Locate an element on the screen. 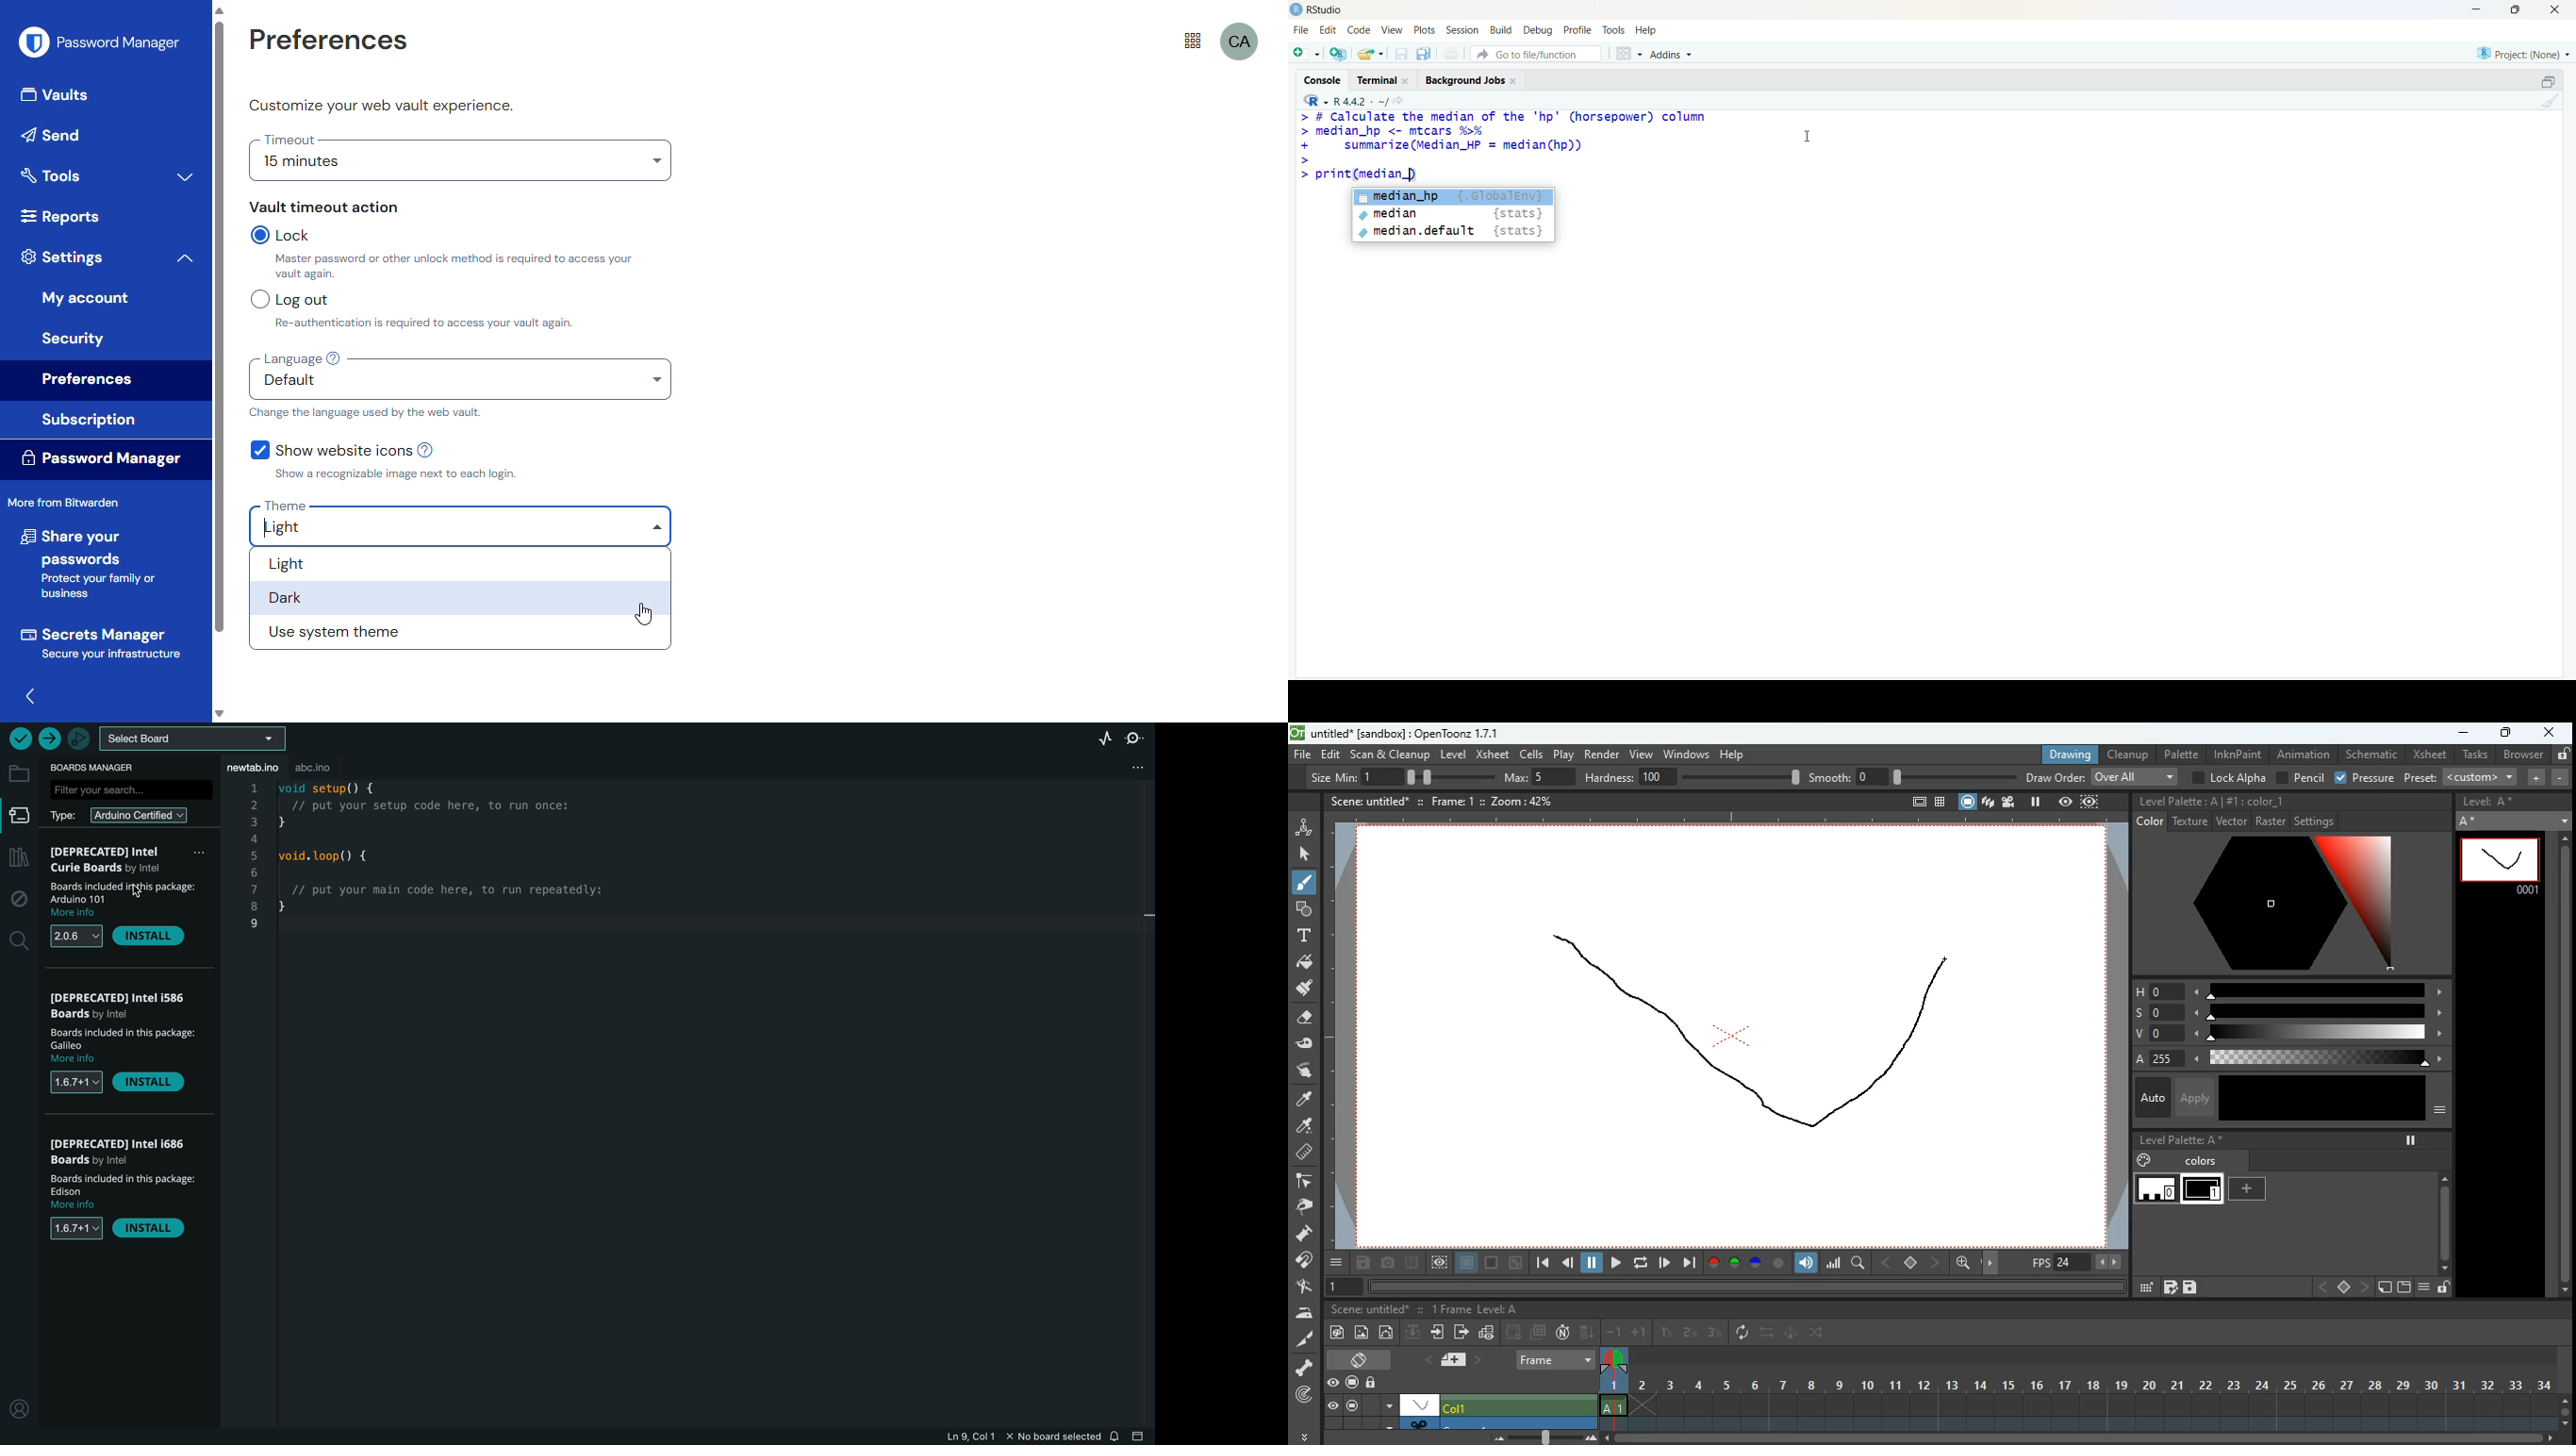 This screenshot has width=2576, height=1456. Project: (None) is located at coordinates (2523, 54).